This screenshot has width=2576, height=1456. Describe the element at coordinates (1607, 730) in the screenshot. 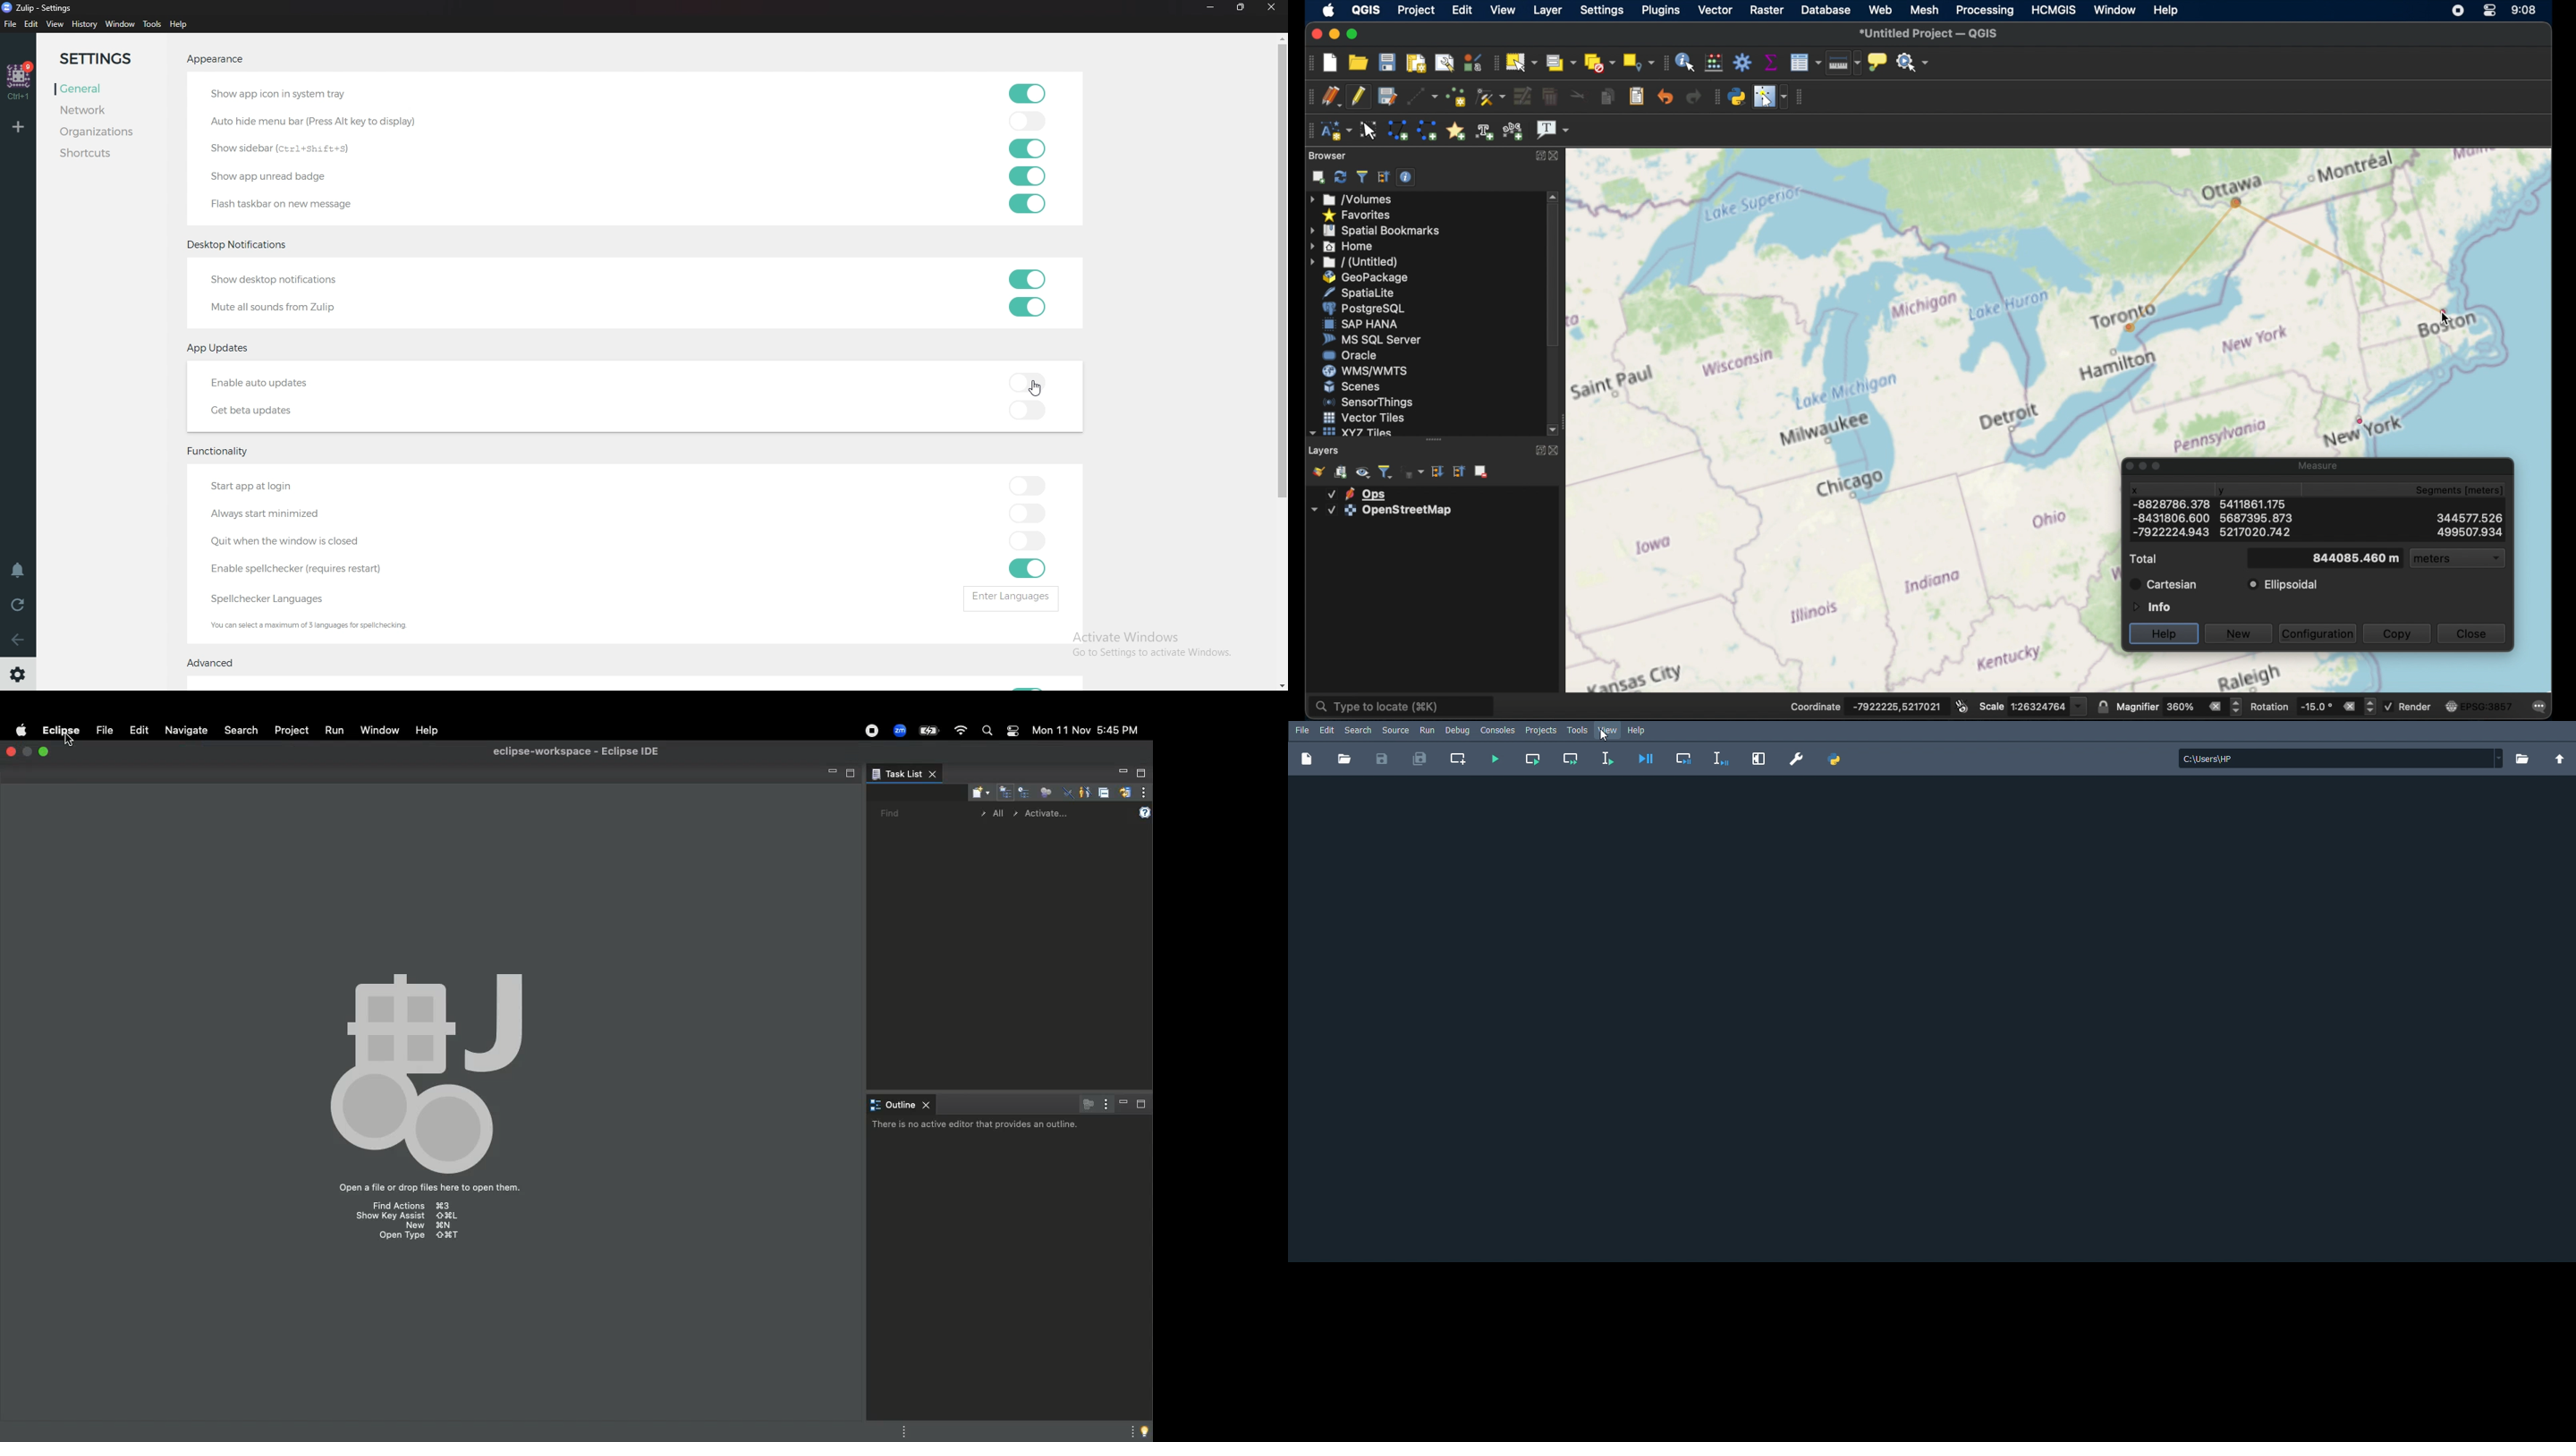

I see `View` at that location.